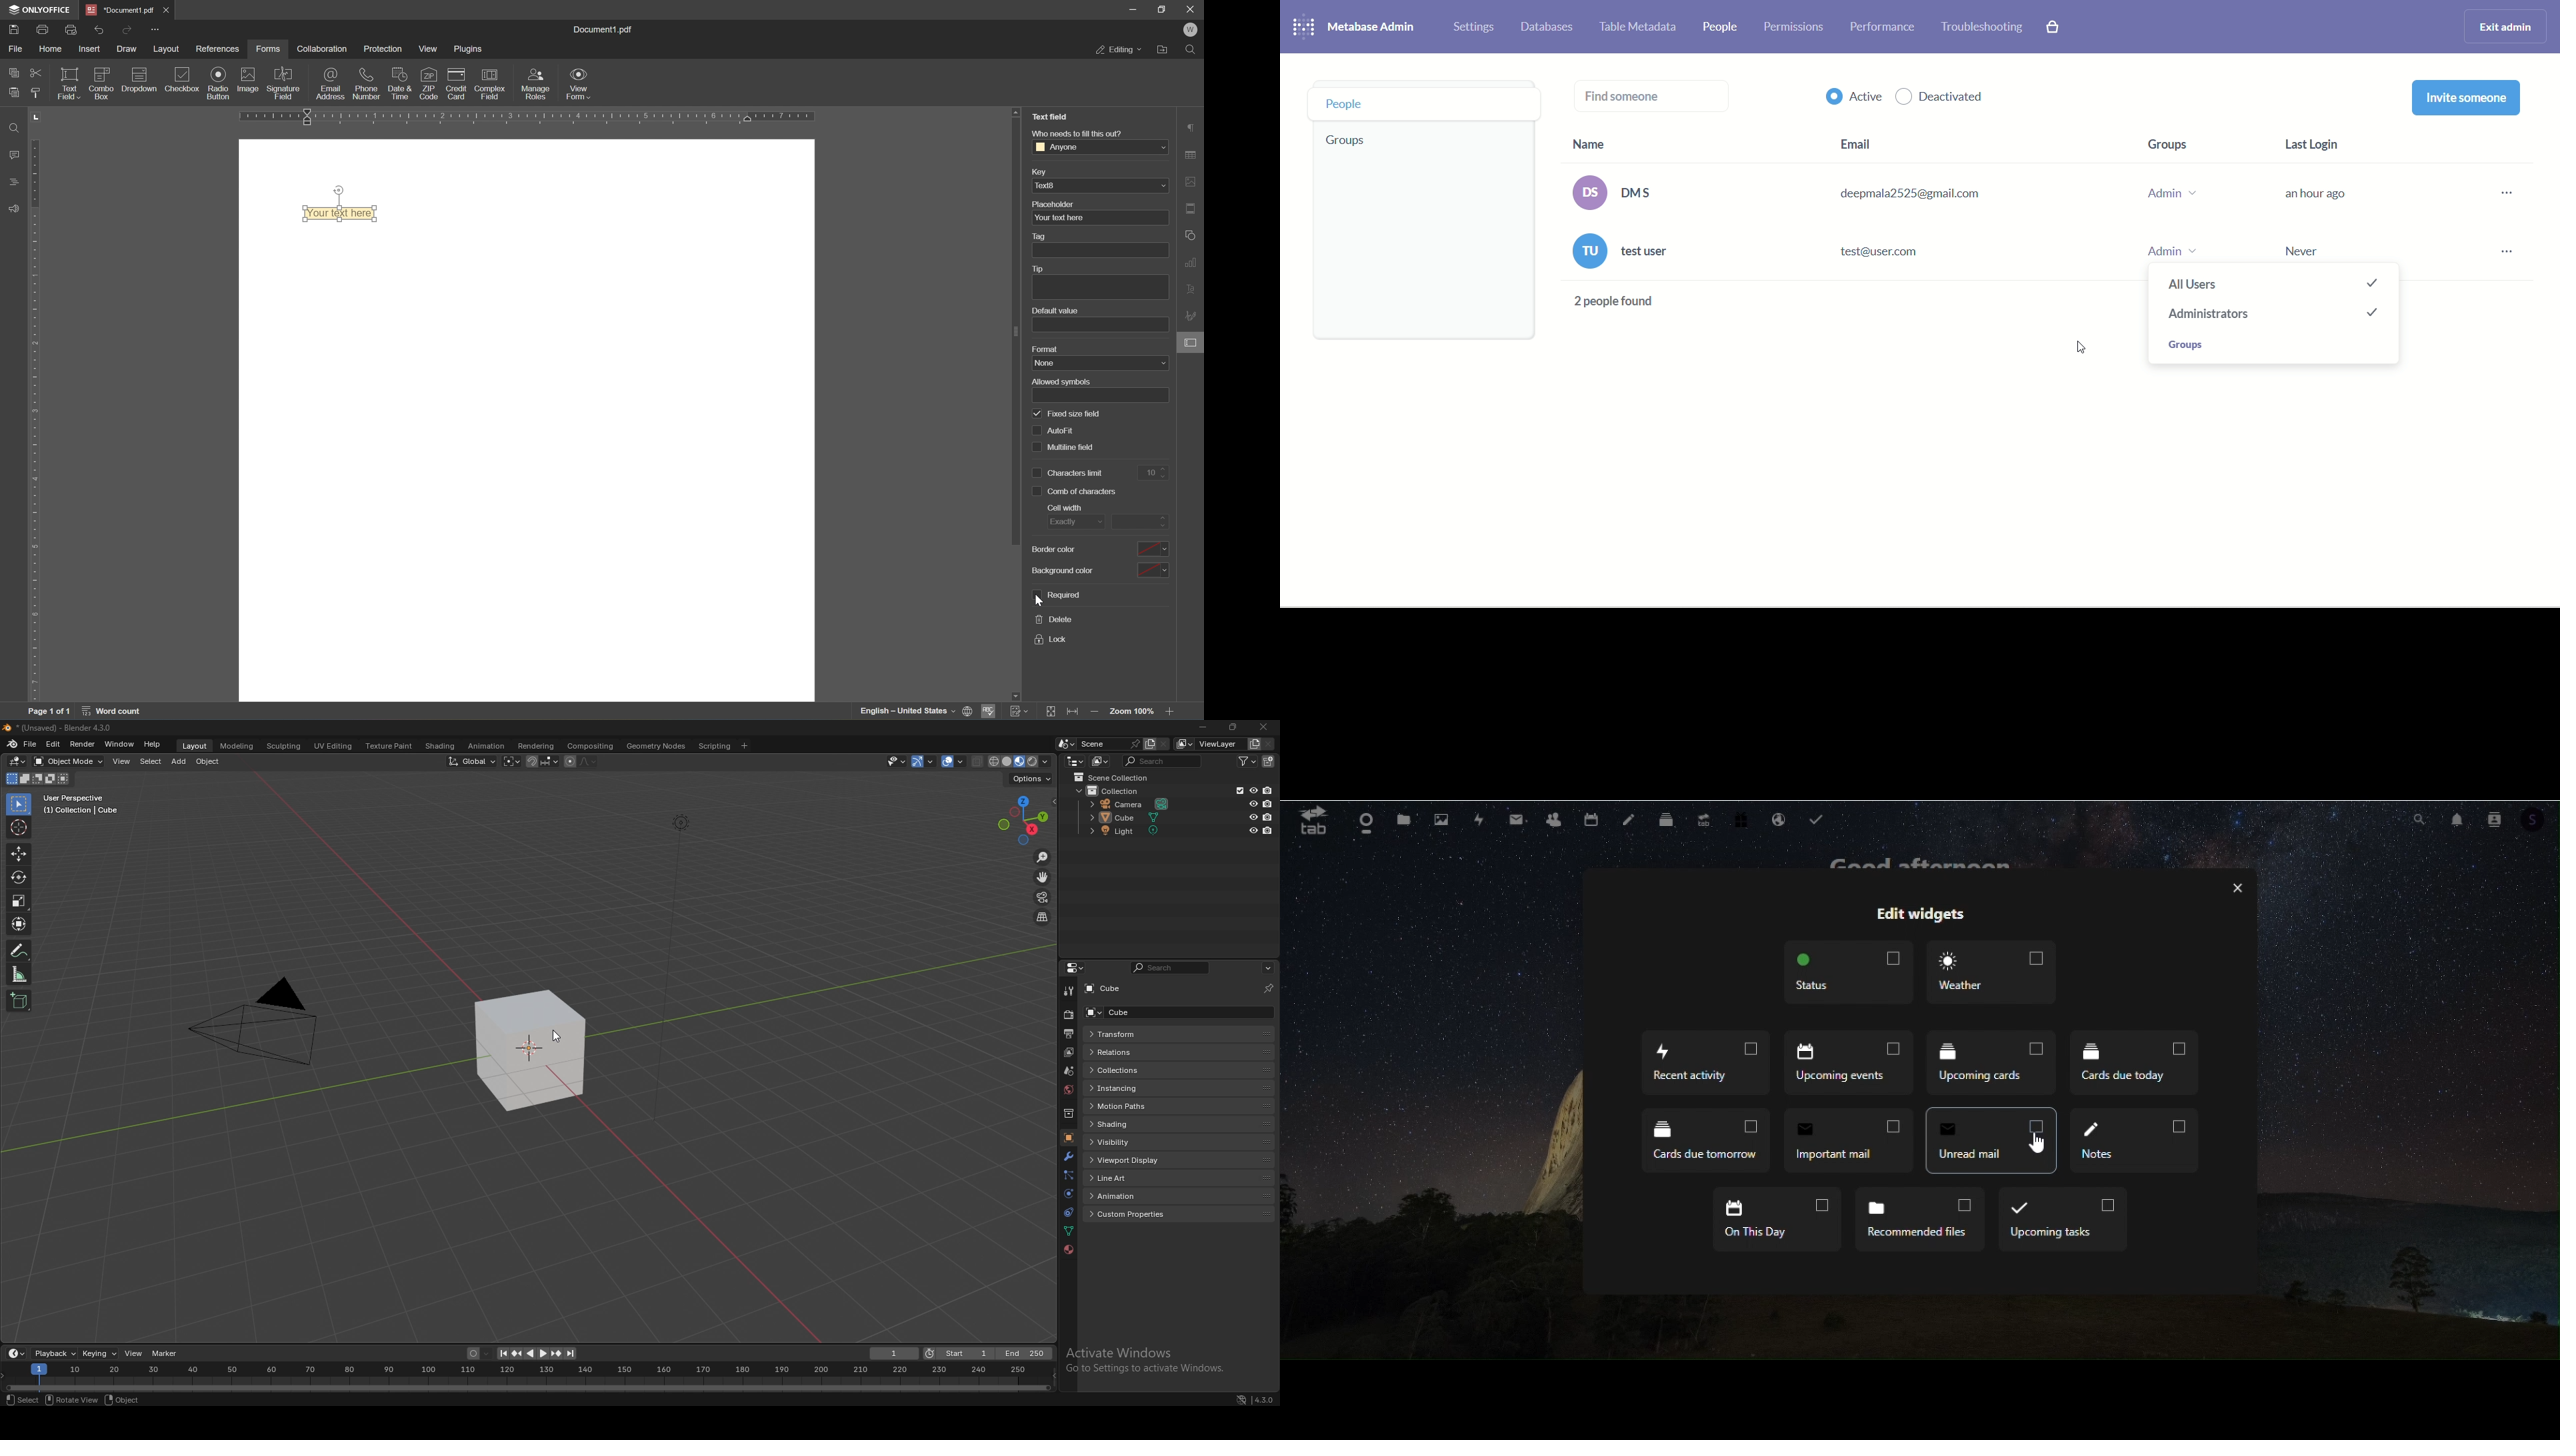 This screenshot has width=2576, height=1456. Describe the element at coordinates (1517, 819) in the screenshot. I see `mail` at that location.